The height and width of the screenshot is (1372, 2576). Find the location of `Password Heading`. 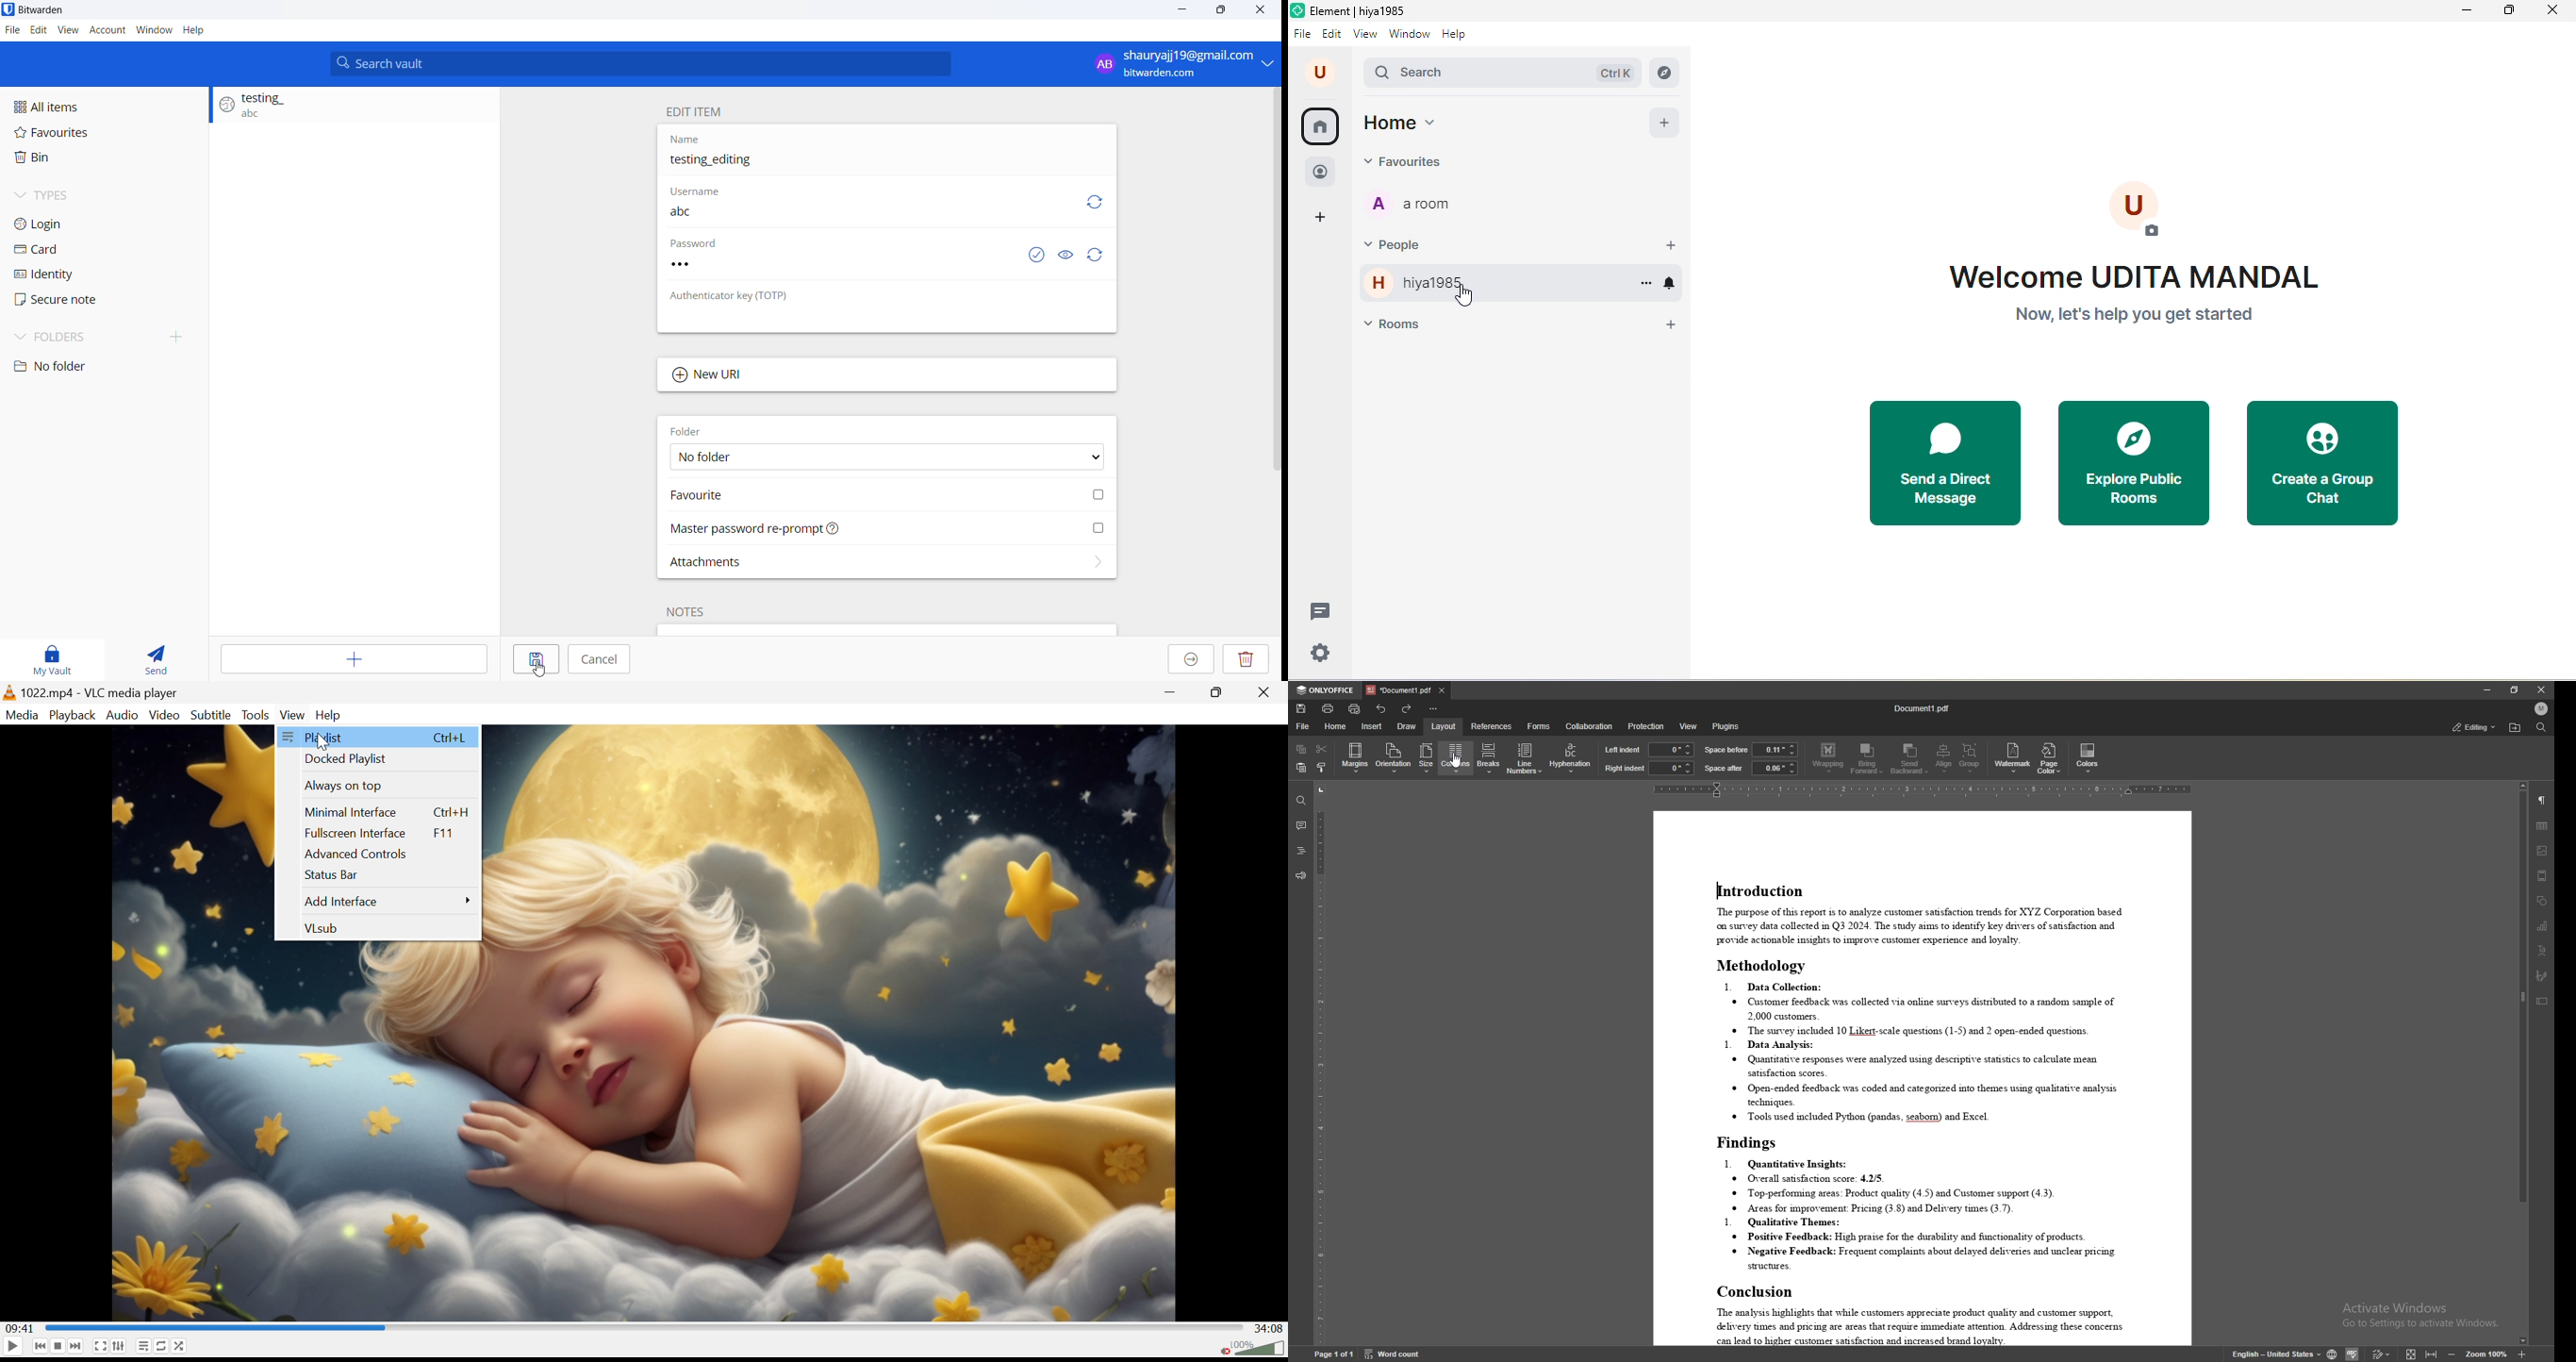

Password Heading is located at coordinates (695, 245).